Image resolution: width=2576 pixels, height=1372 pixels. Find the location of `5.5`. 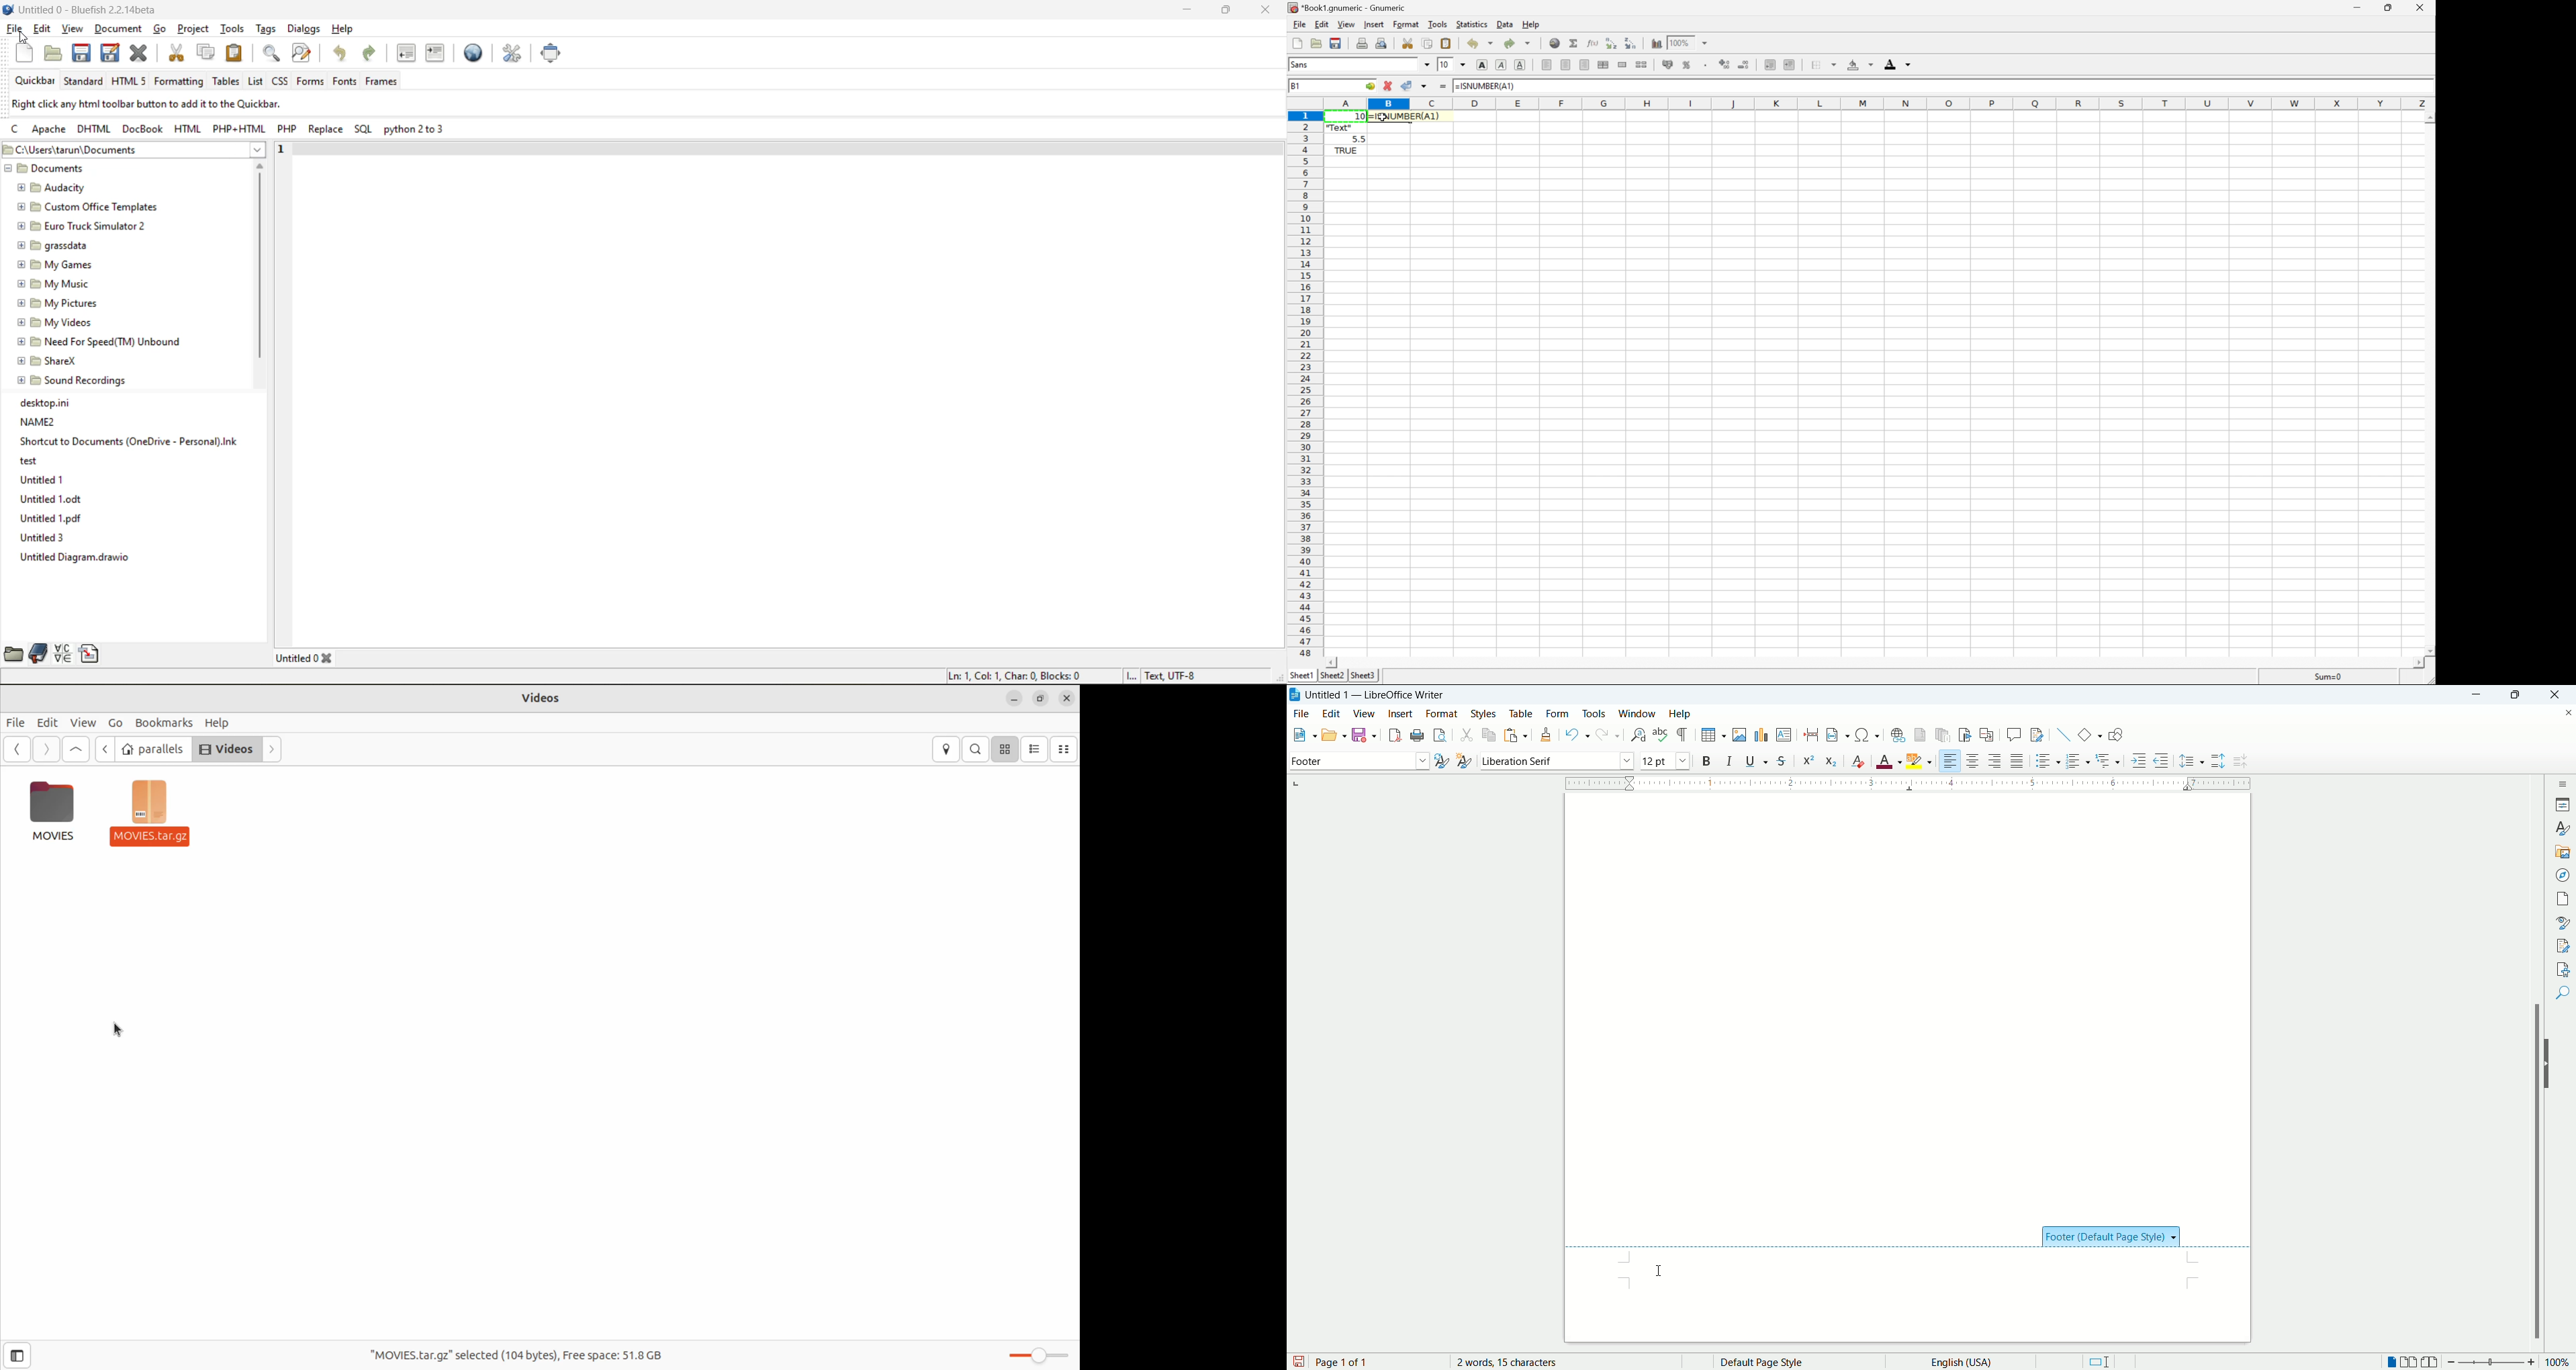

5.5 is located at coordinates (1359, 138).